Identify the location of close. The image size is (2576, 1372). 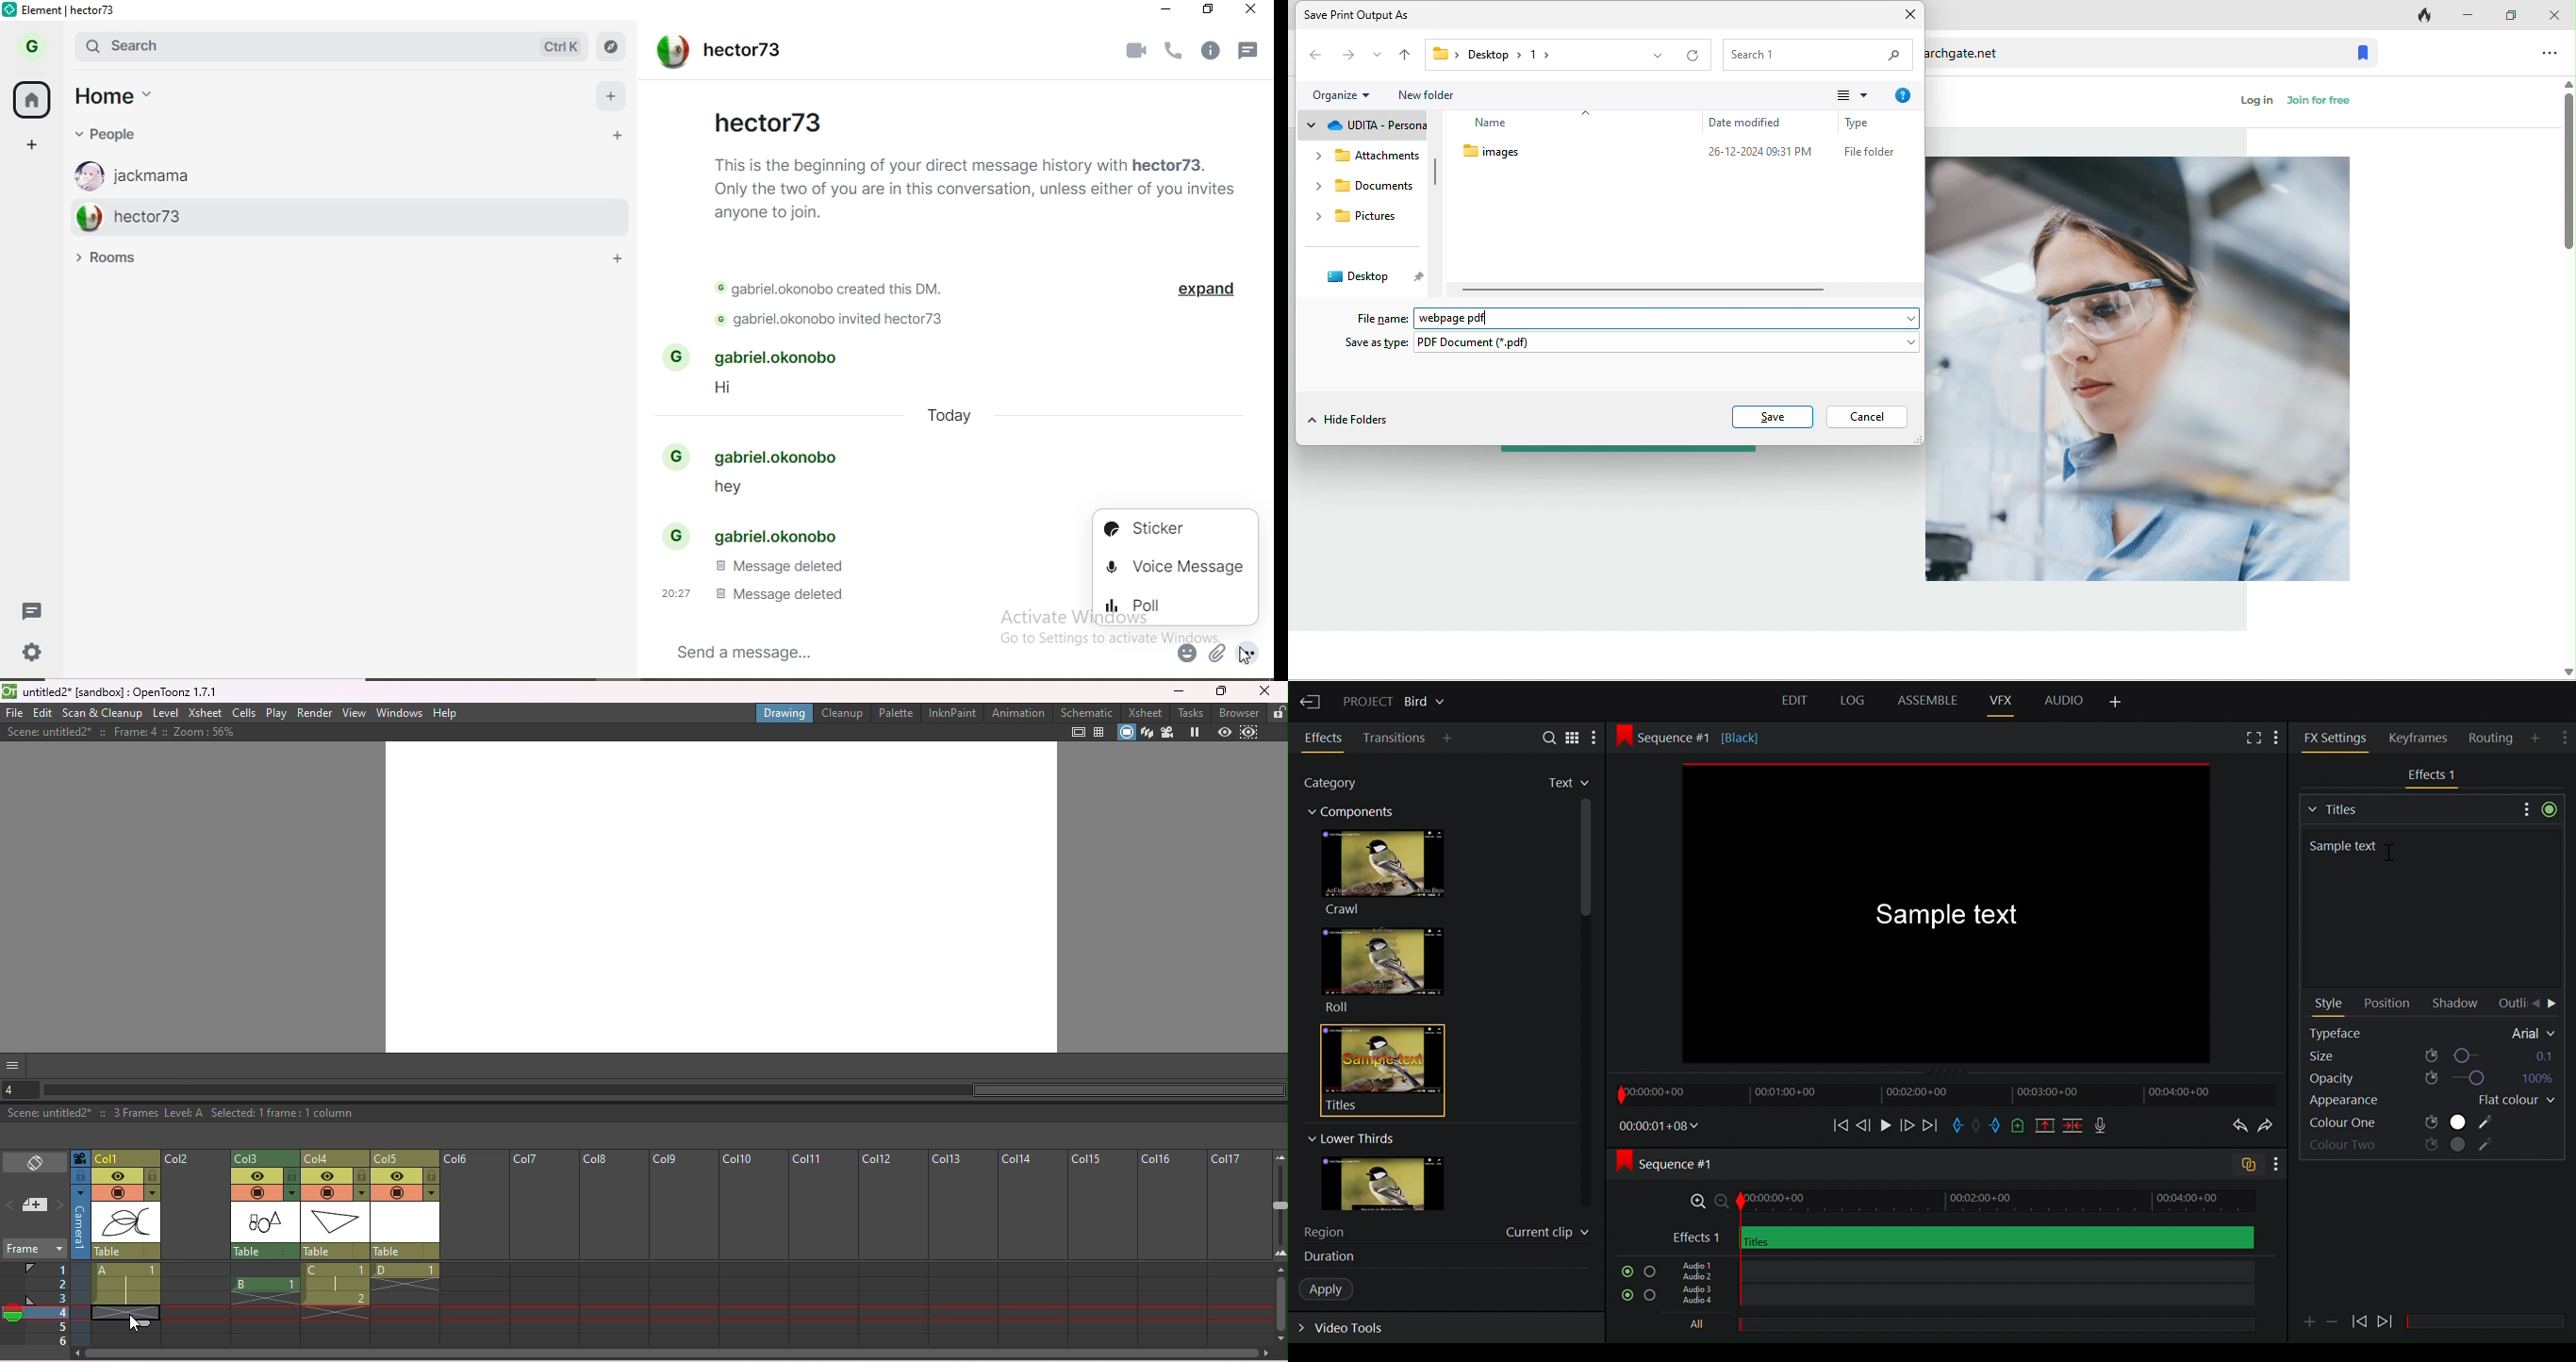
(2553, 13).